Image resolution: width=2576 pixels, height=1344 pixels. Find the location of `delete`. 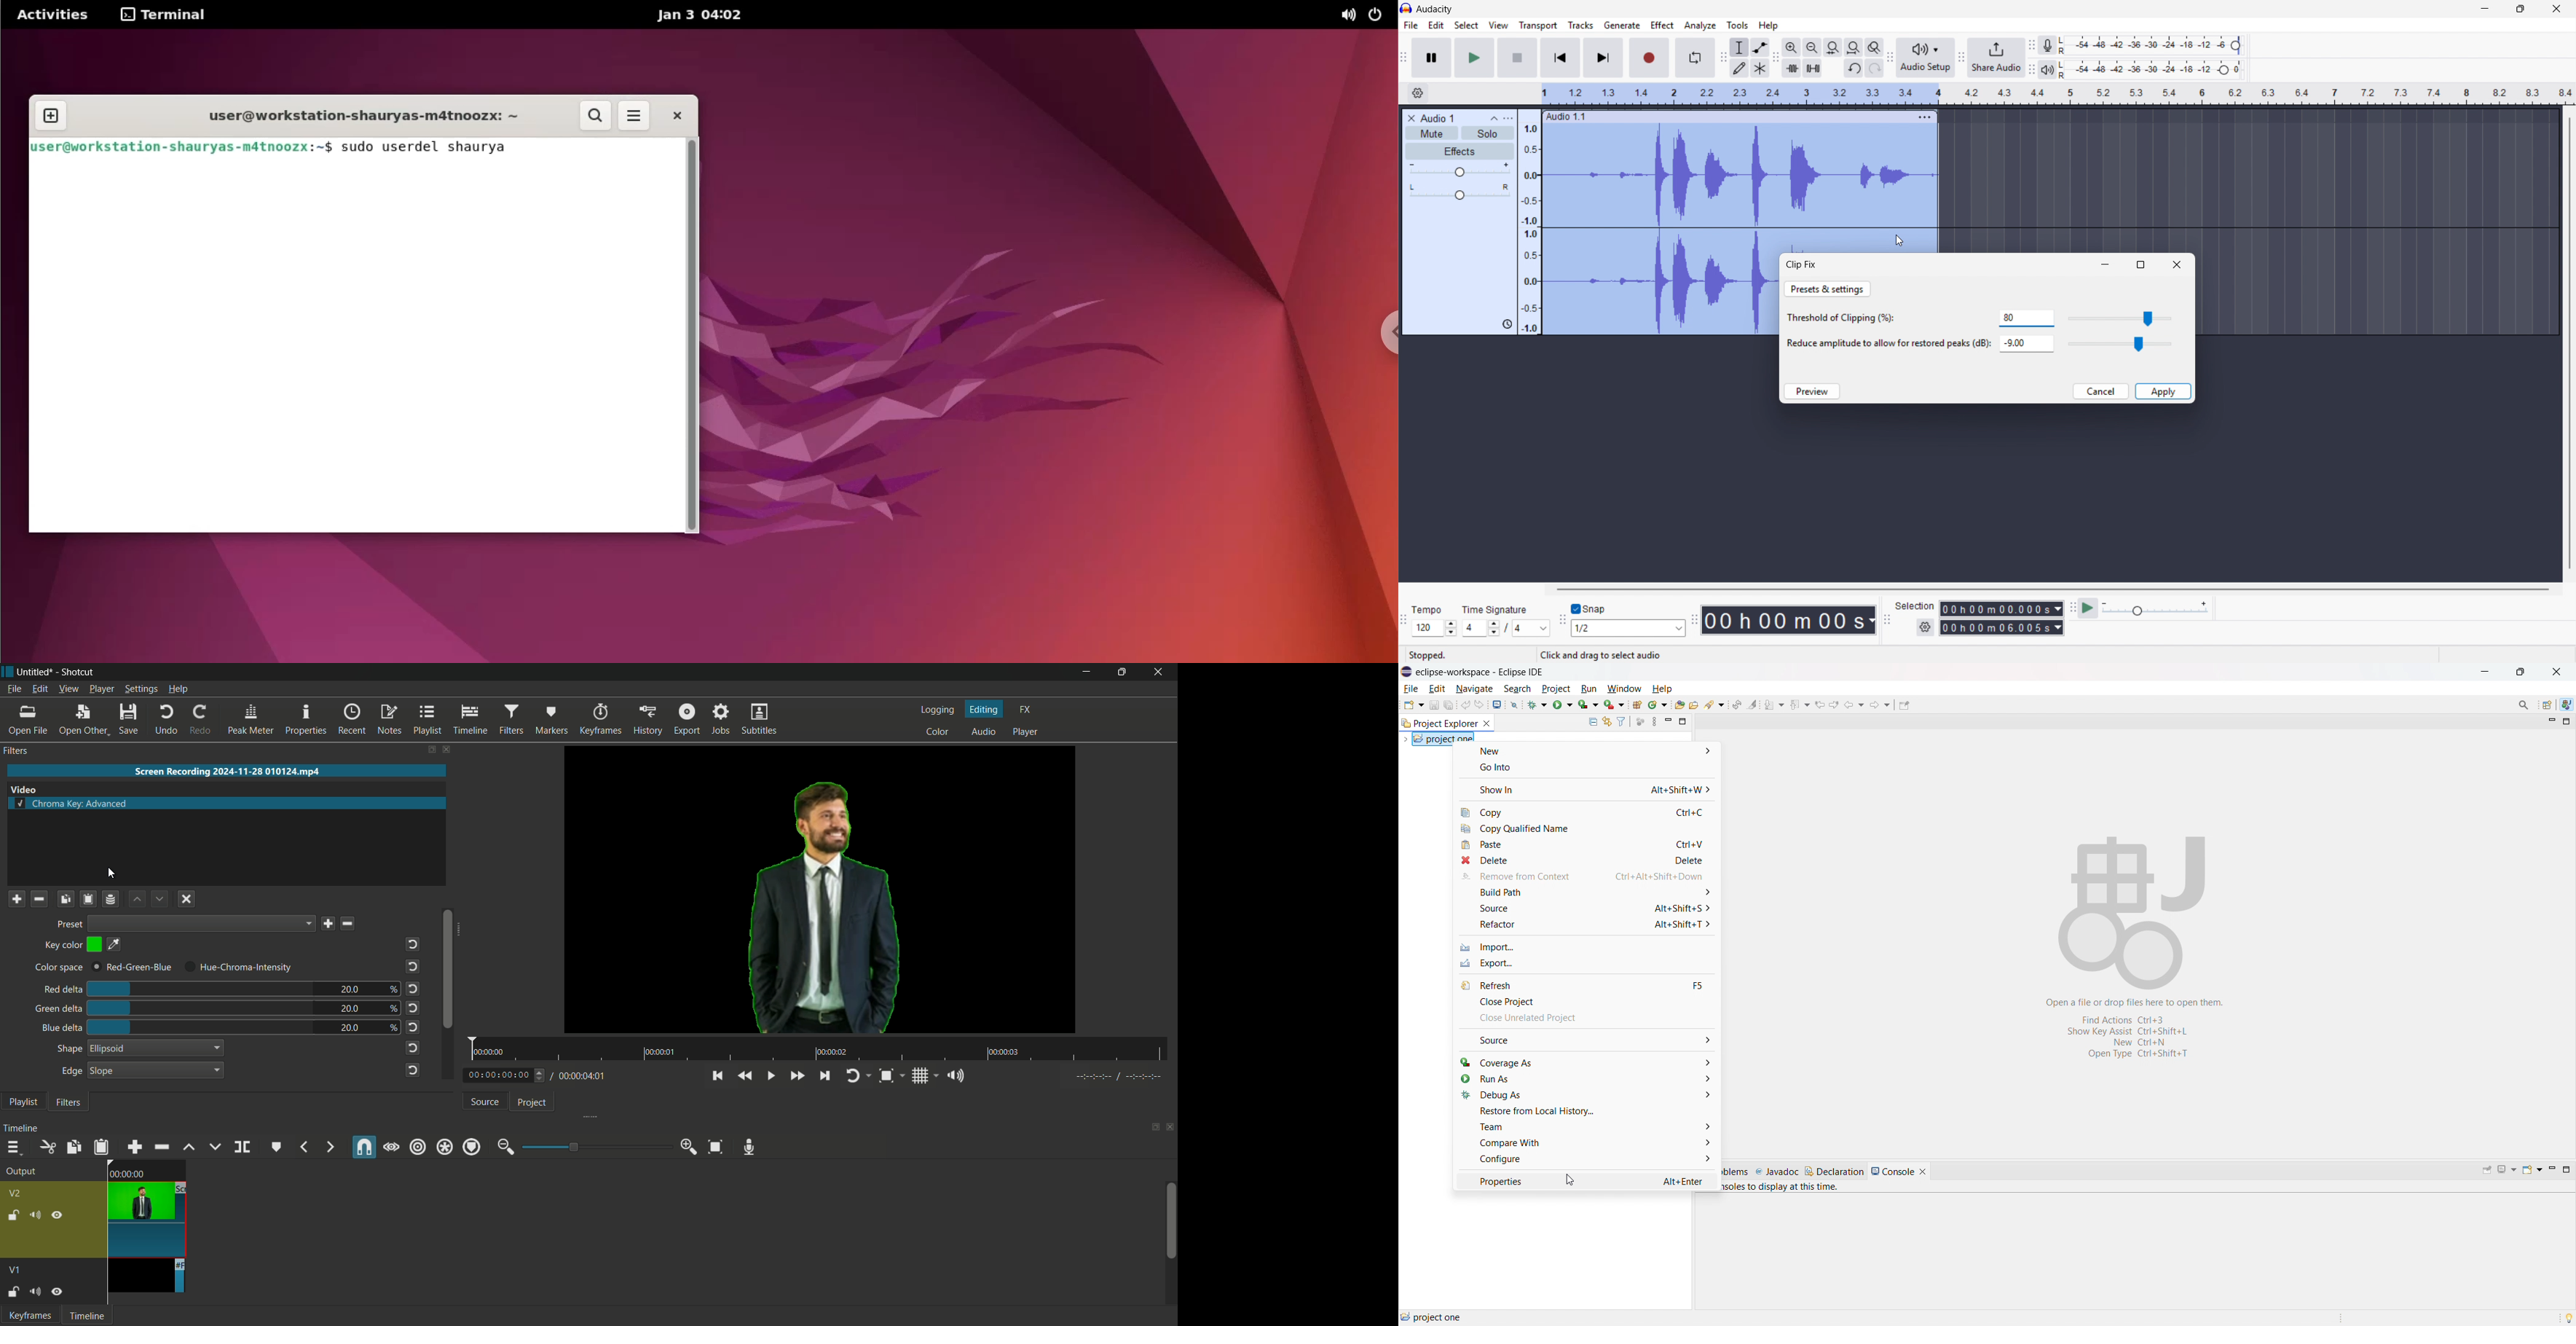

delete is located at coordinates (349, 924).